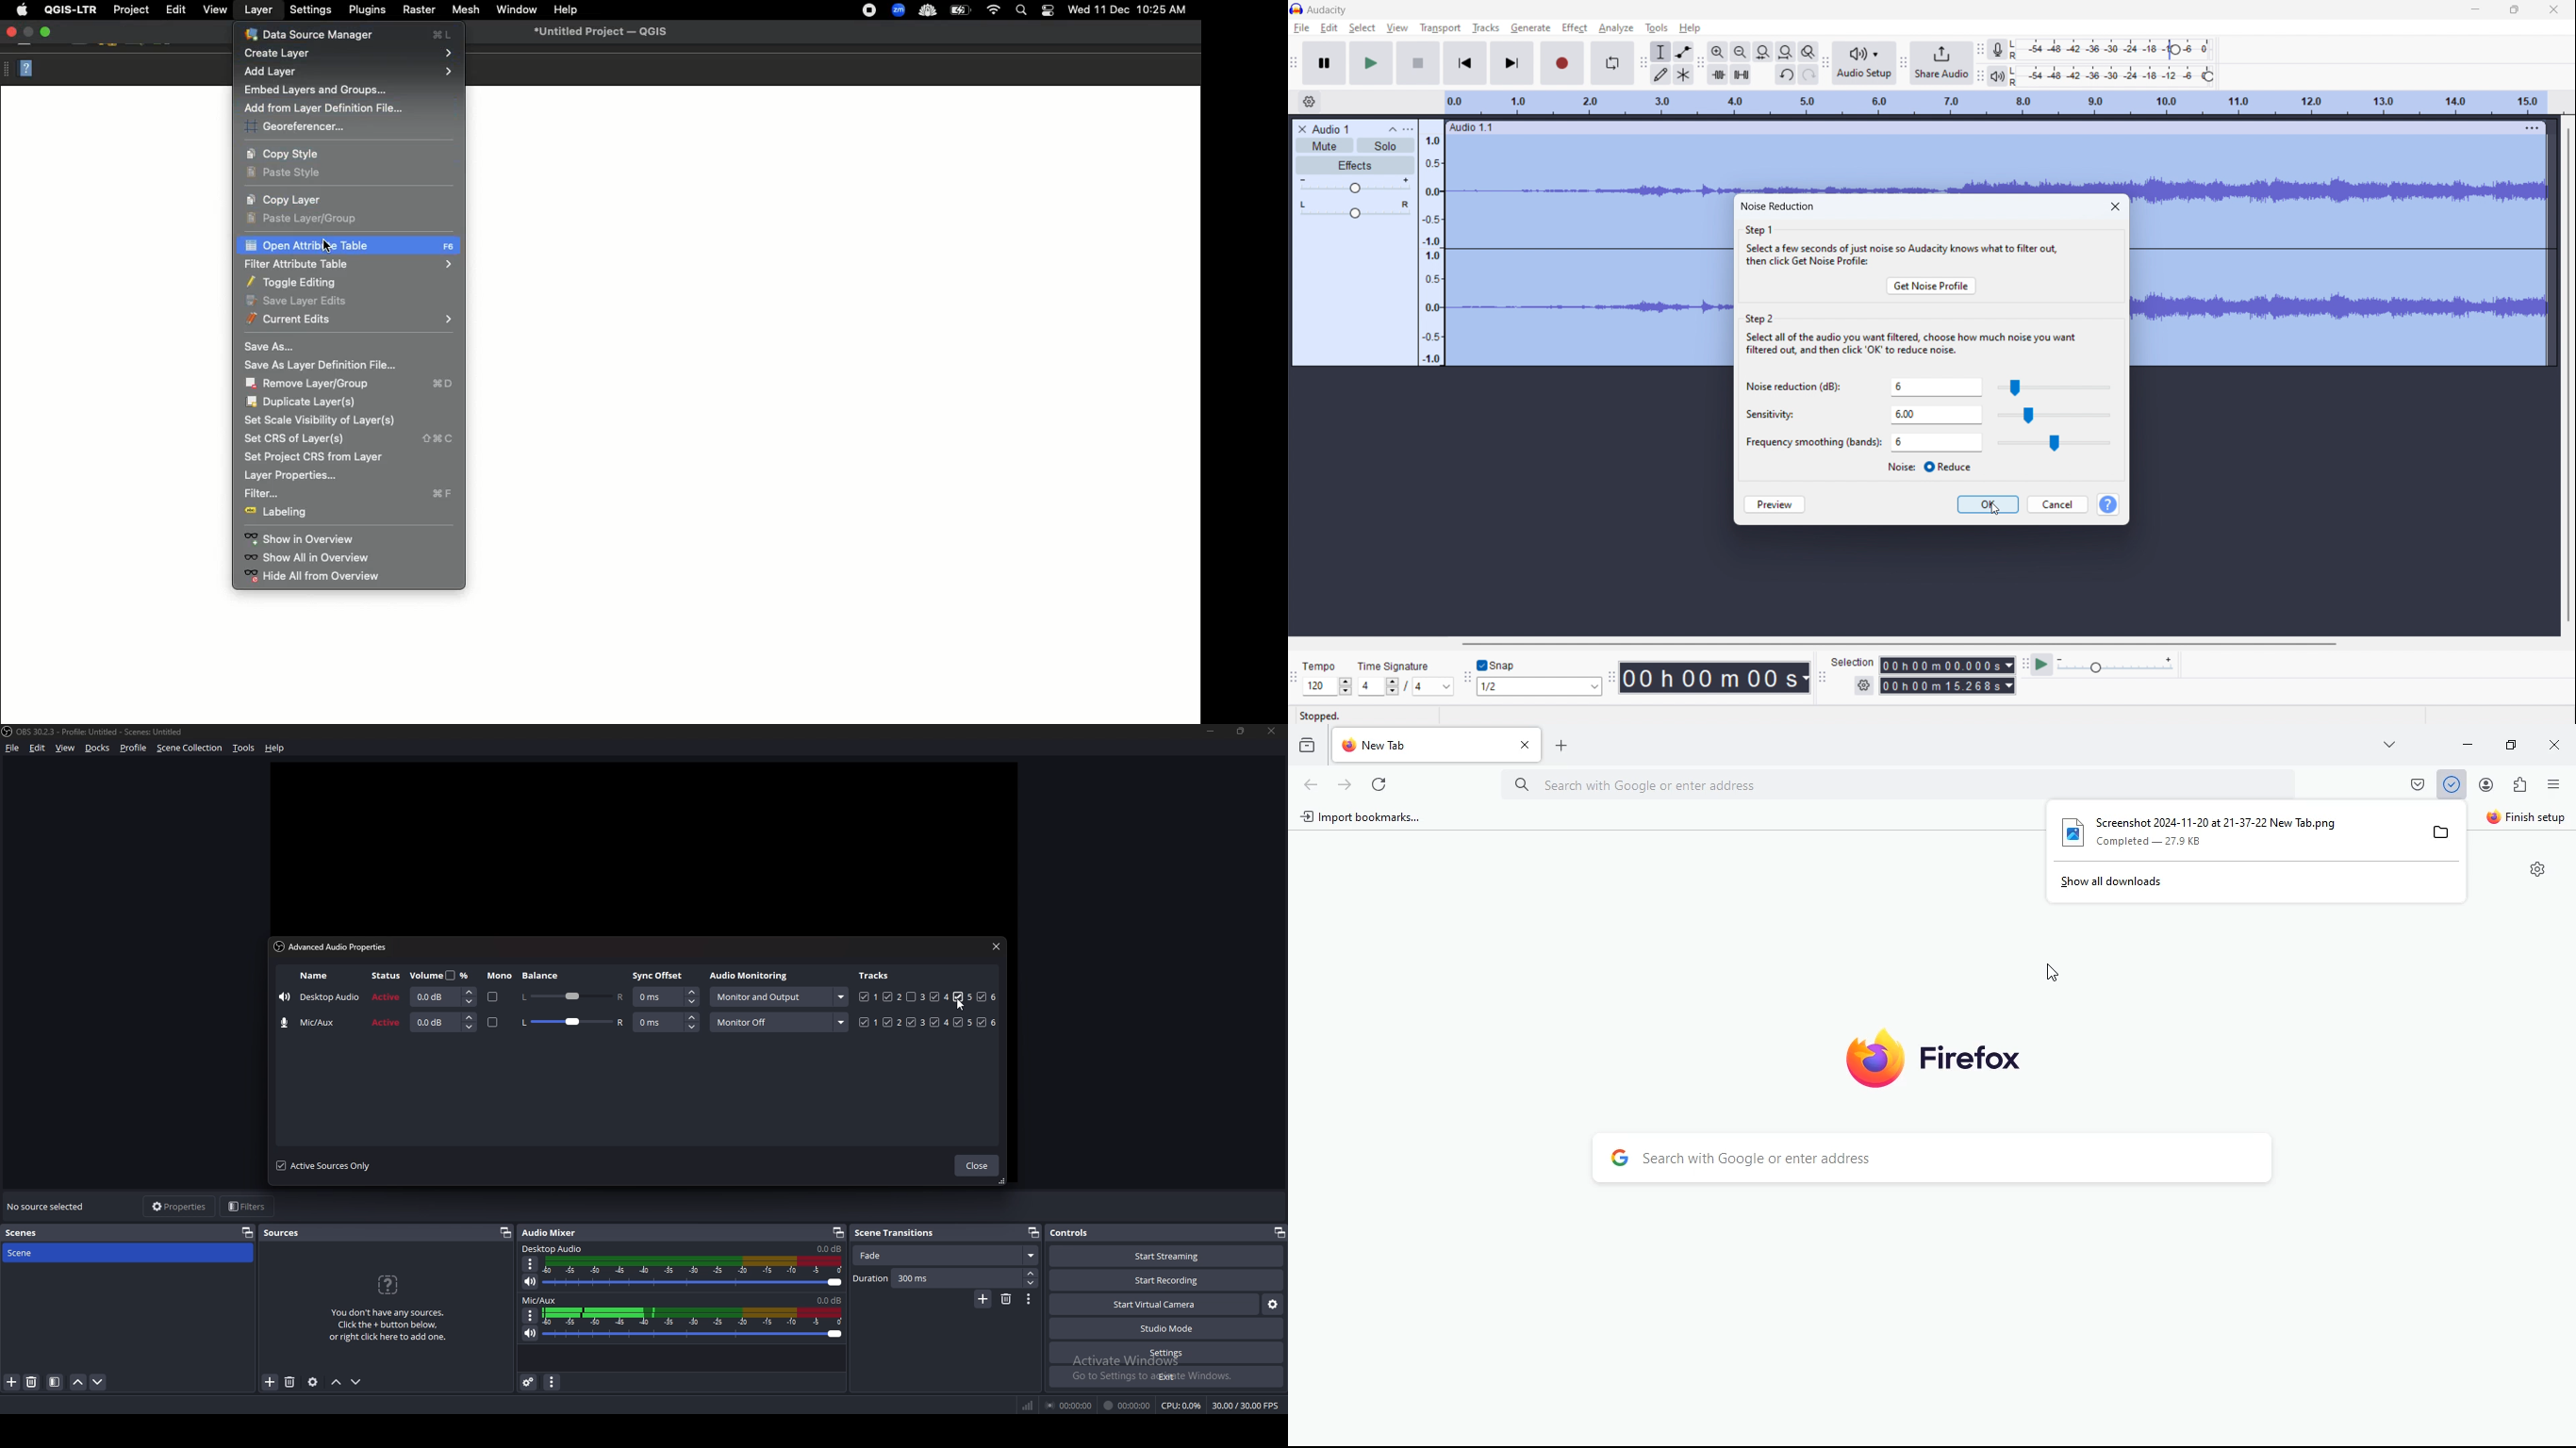 The height and width of the screenshot is (1456, 2576). I want to click on OBS LOGO, so click(8, 733).